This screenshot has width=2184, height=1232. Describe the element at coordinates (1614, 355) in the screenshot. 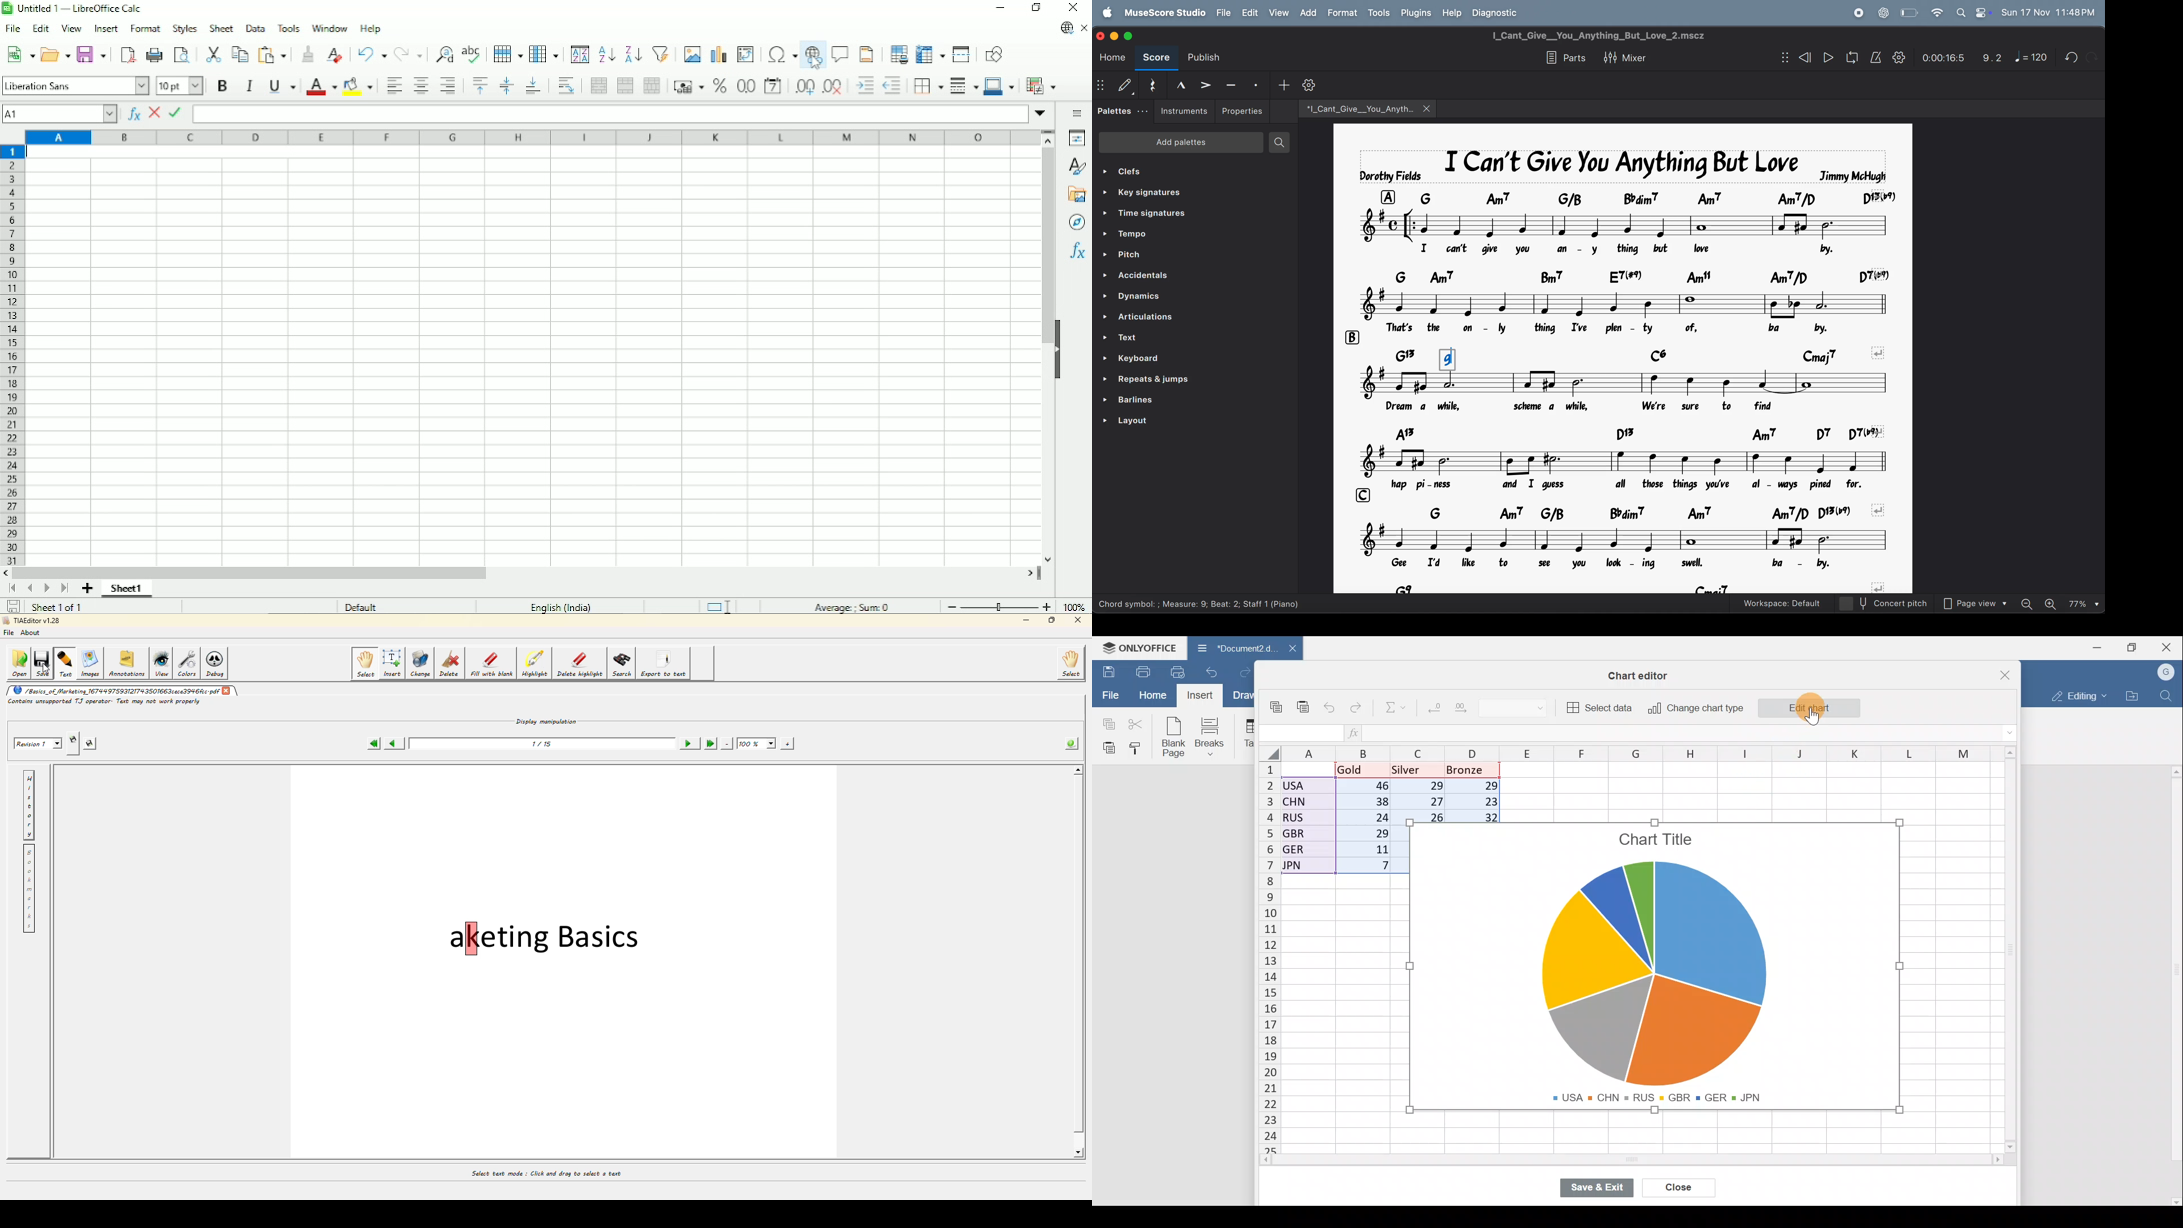

I see `chord symblols` at that location.